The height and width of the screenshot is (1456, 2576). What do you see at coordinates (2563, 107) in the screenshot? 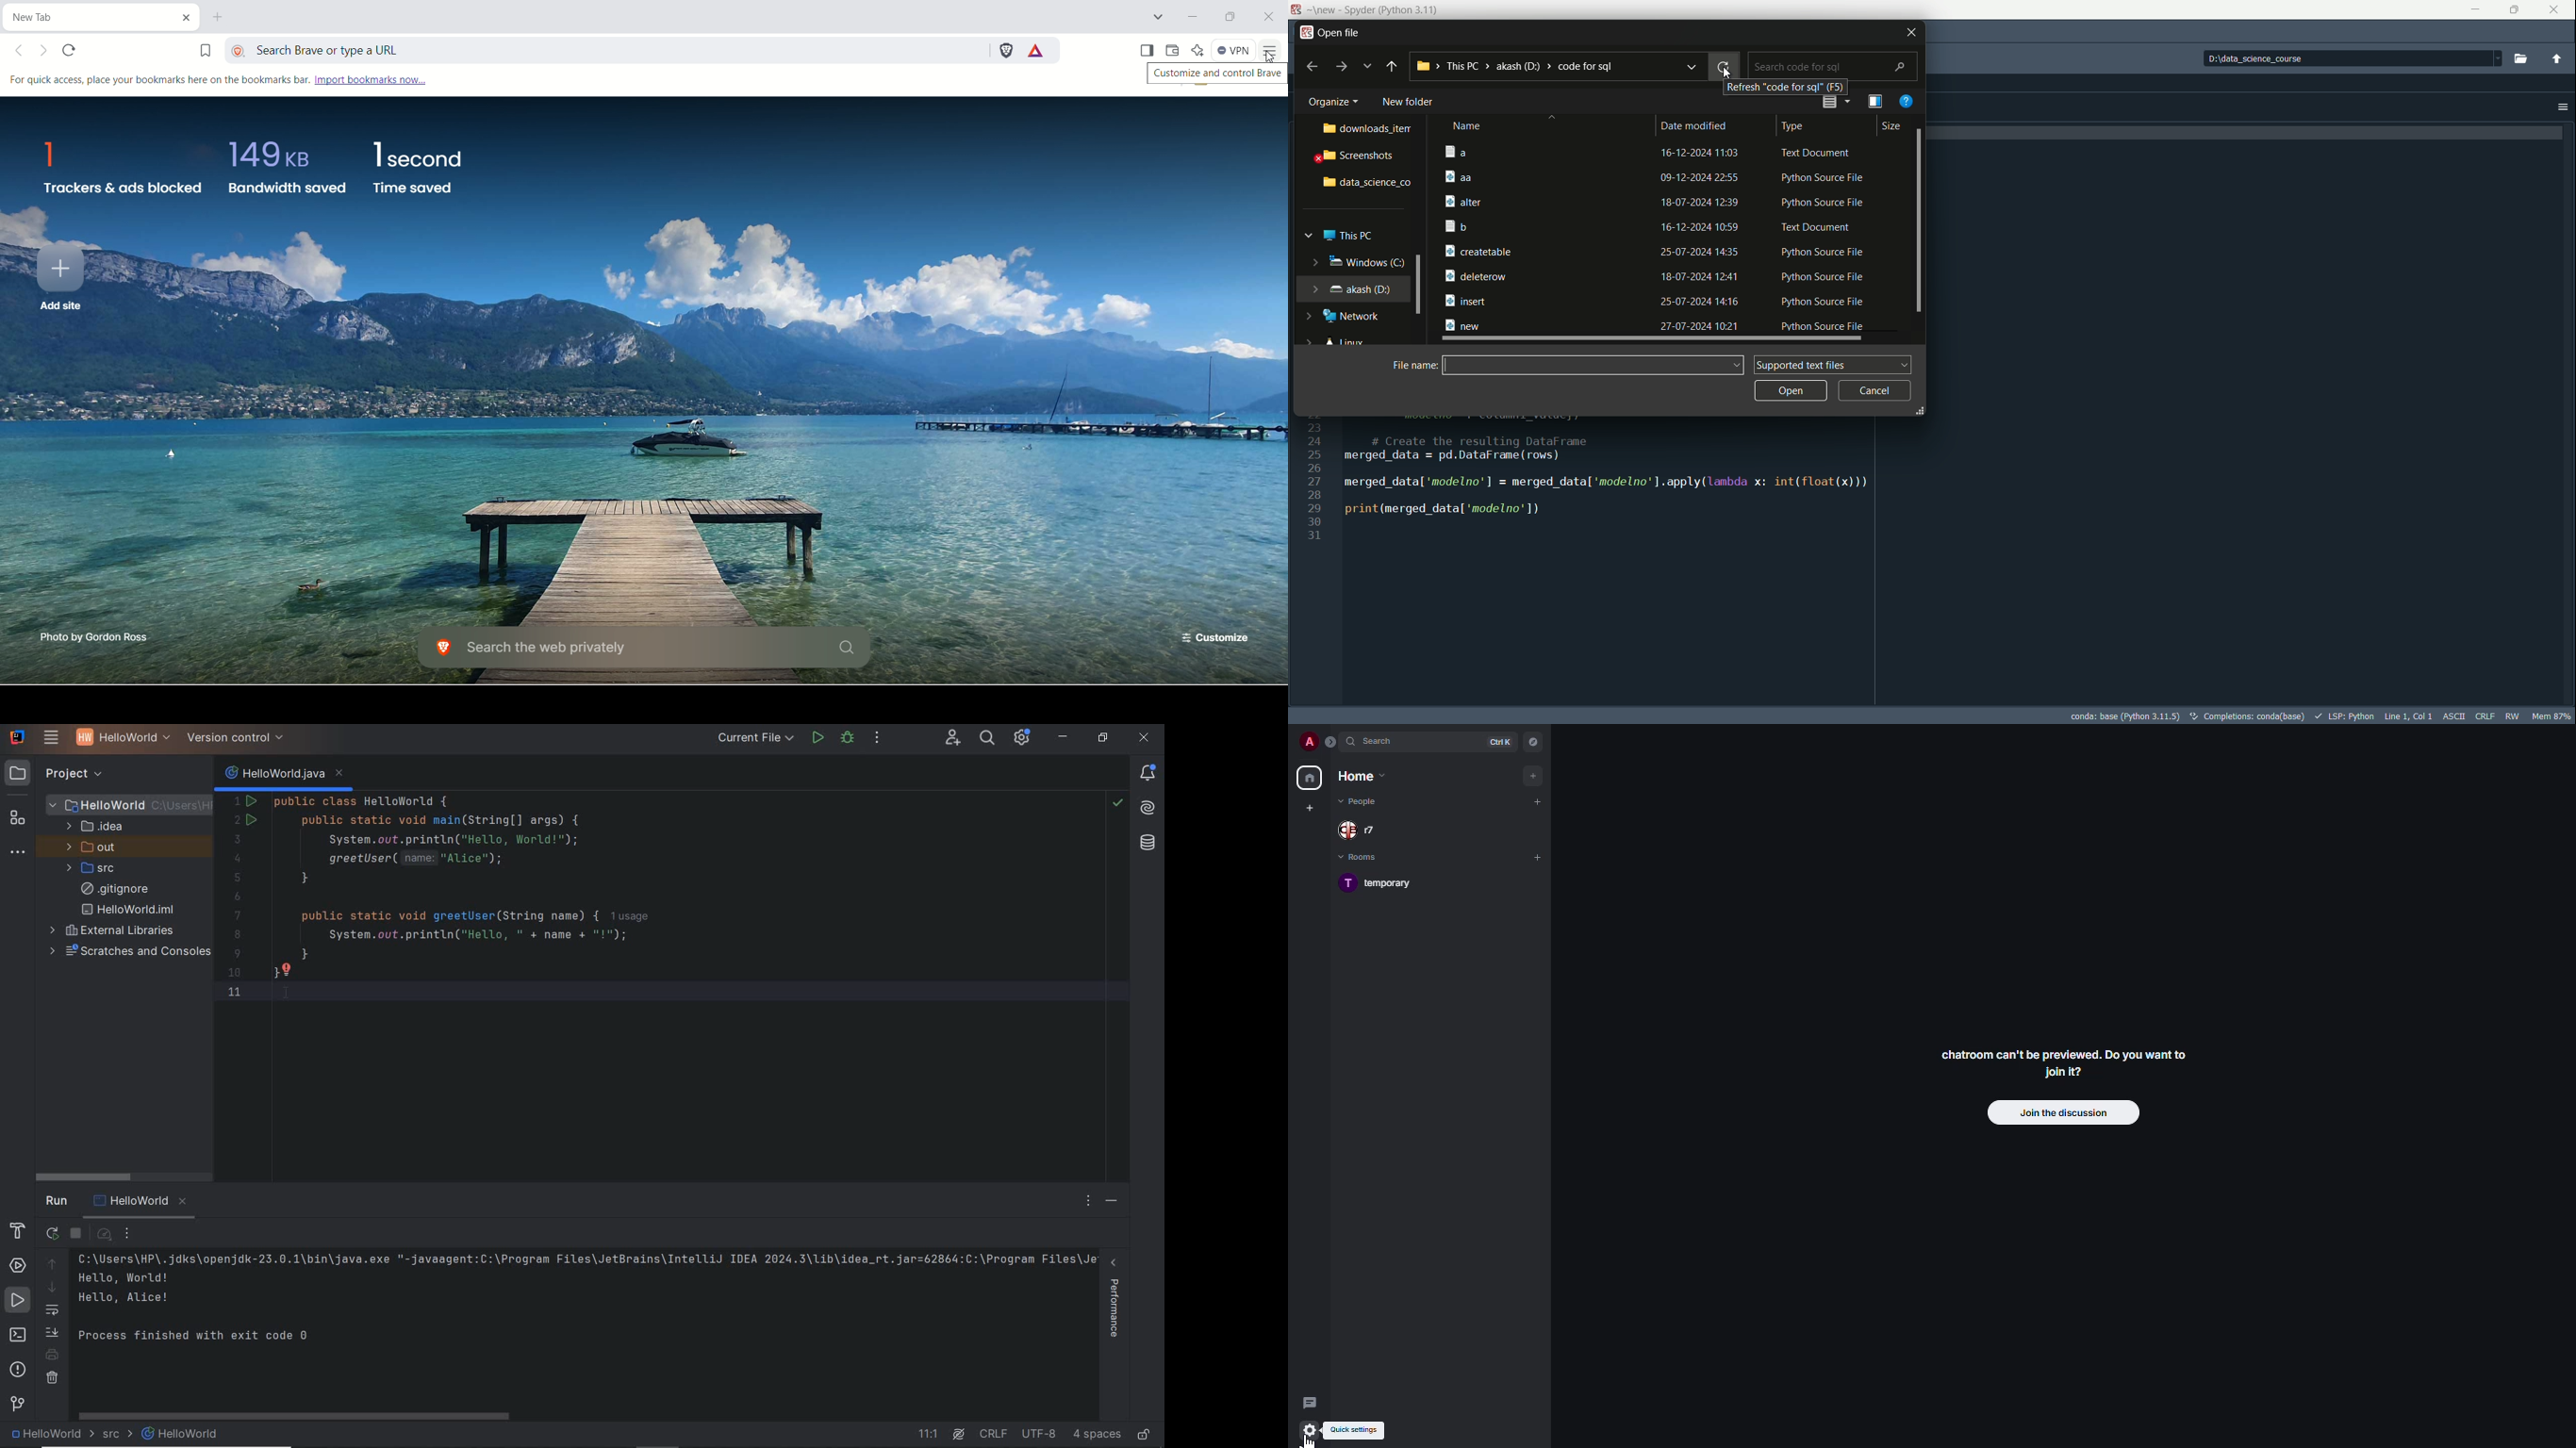
I see `options` at bounding box center [2563, 107].